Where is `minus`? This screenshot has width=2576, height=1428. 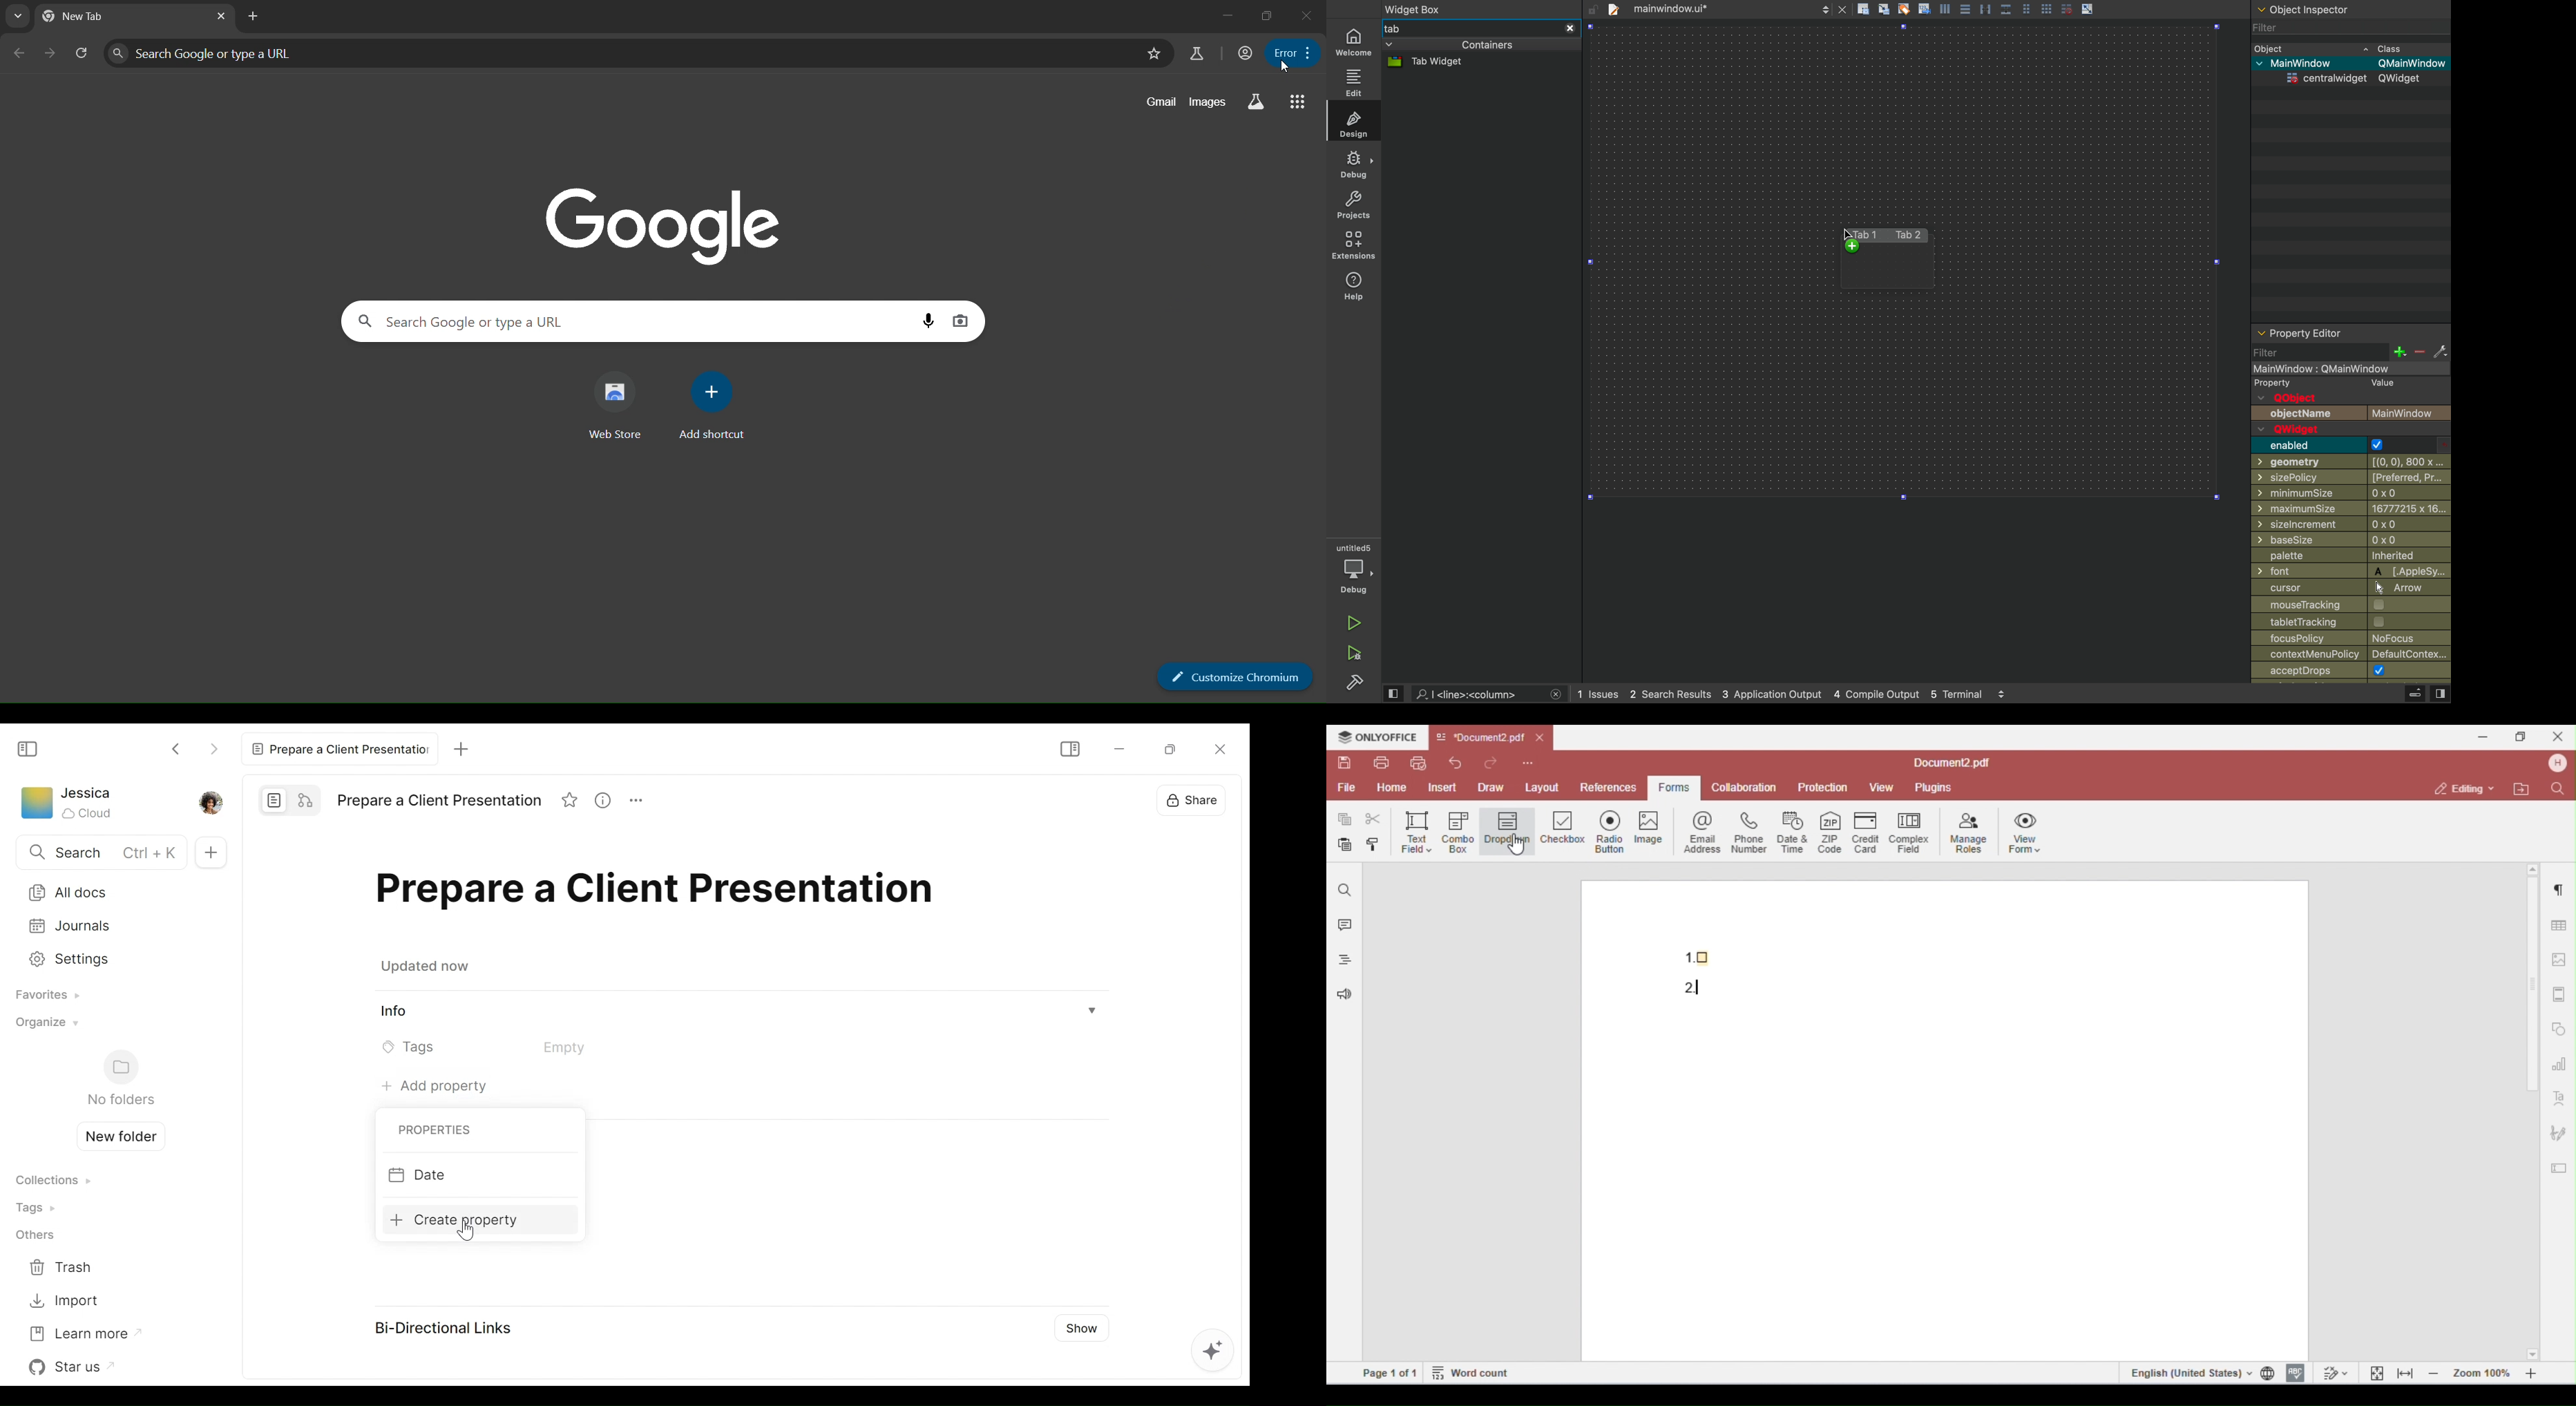
minus is located at coordinates (2419, 352).